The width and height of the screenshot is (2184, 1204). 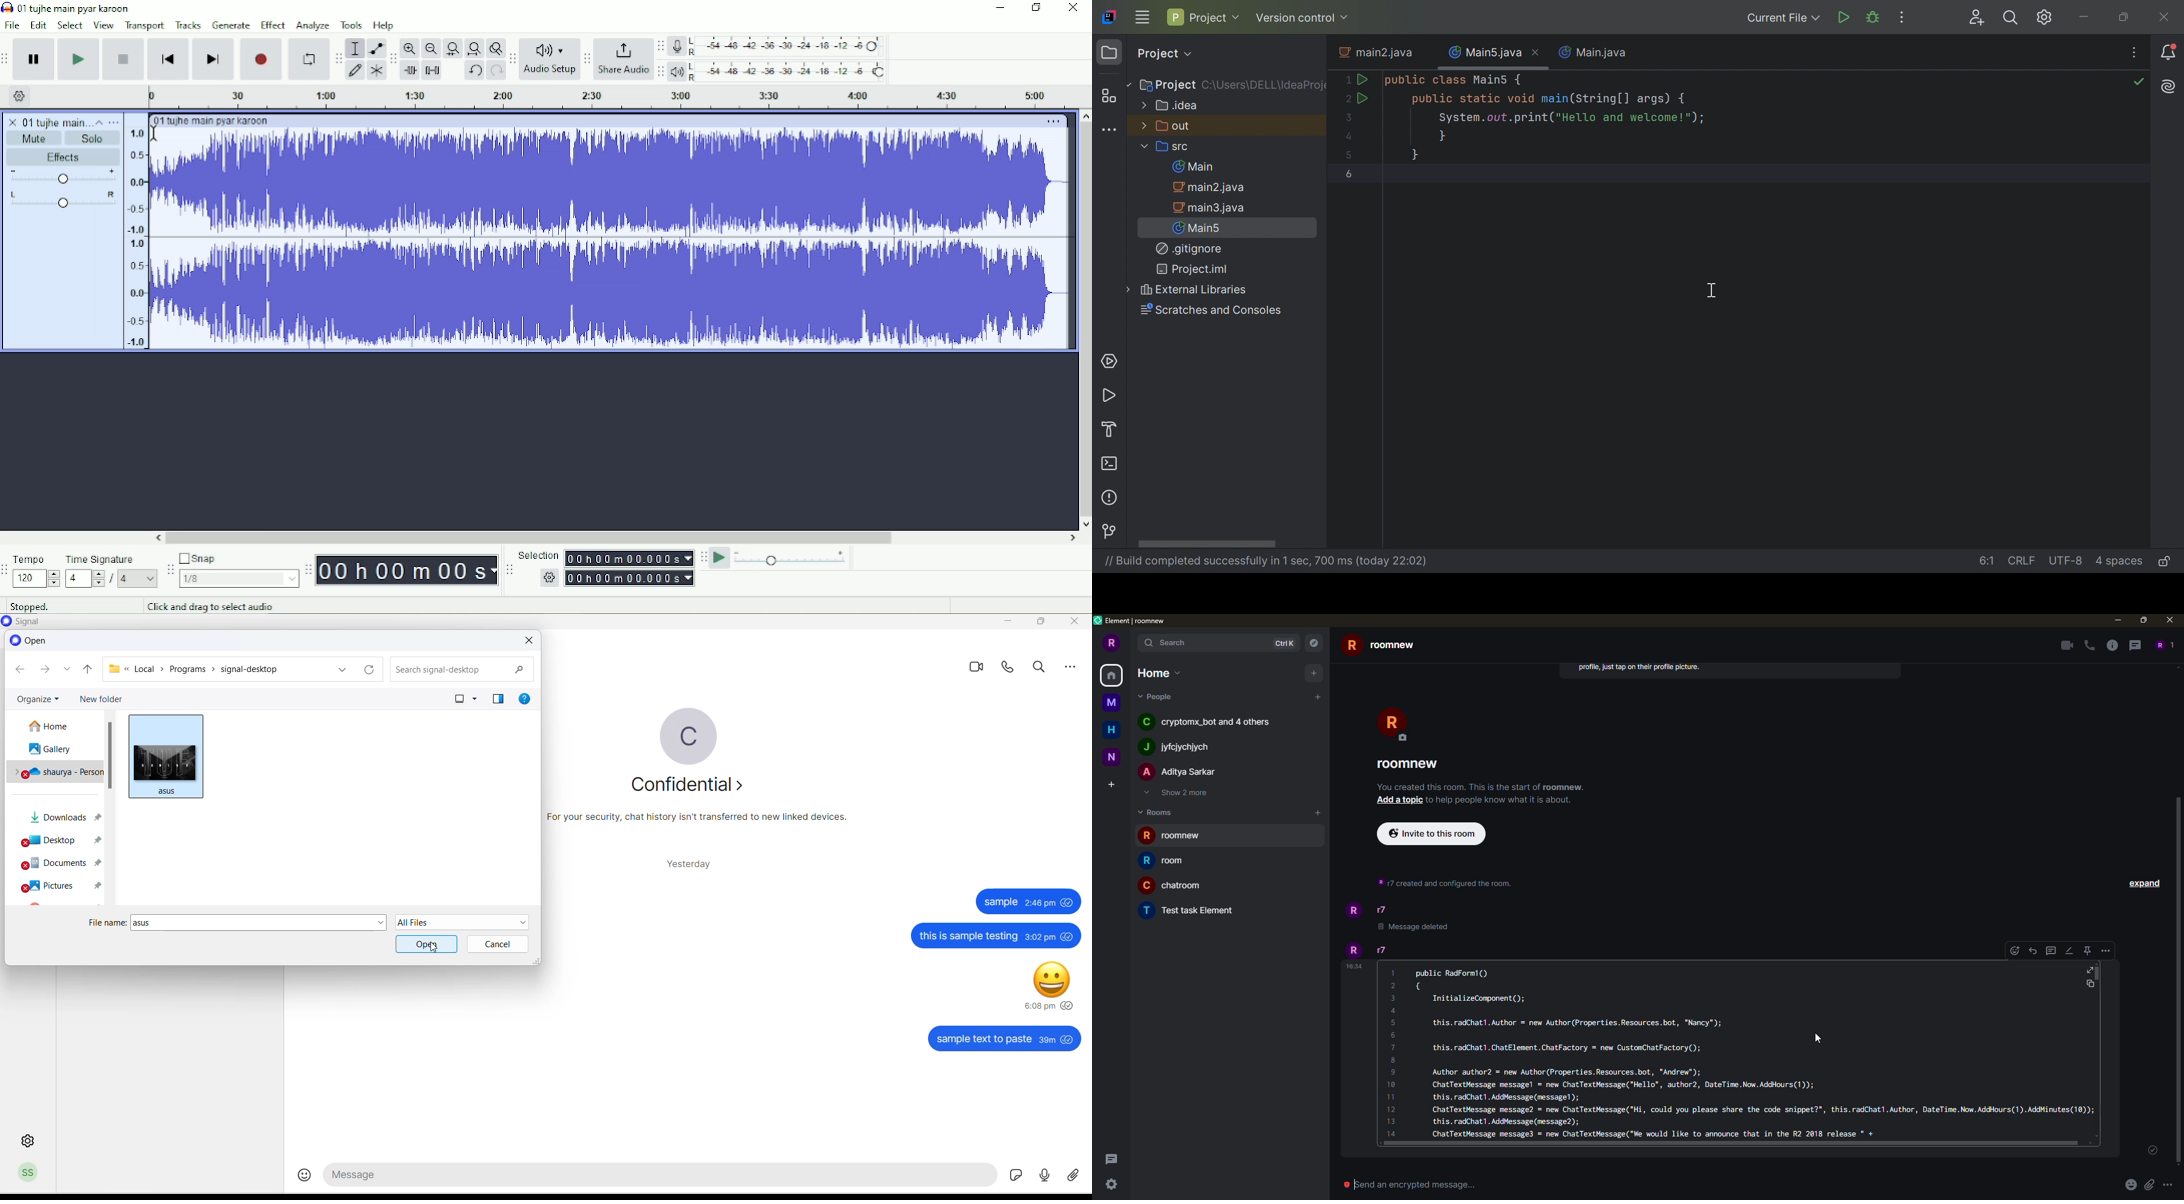 I want to click on profile, so click(x=29, y=1175).